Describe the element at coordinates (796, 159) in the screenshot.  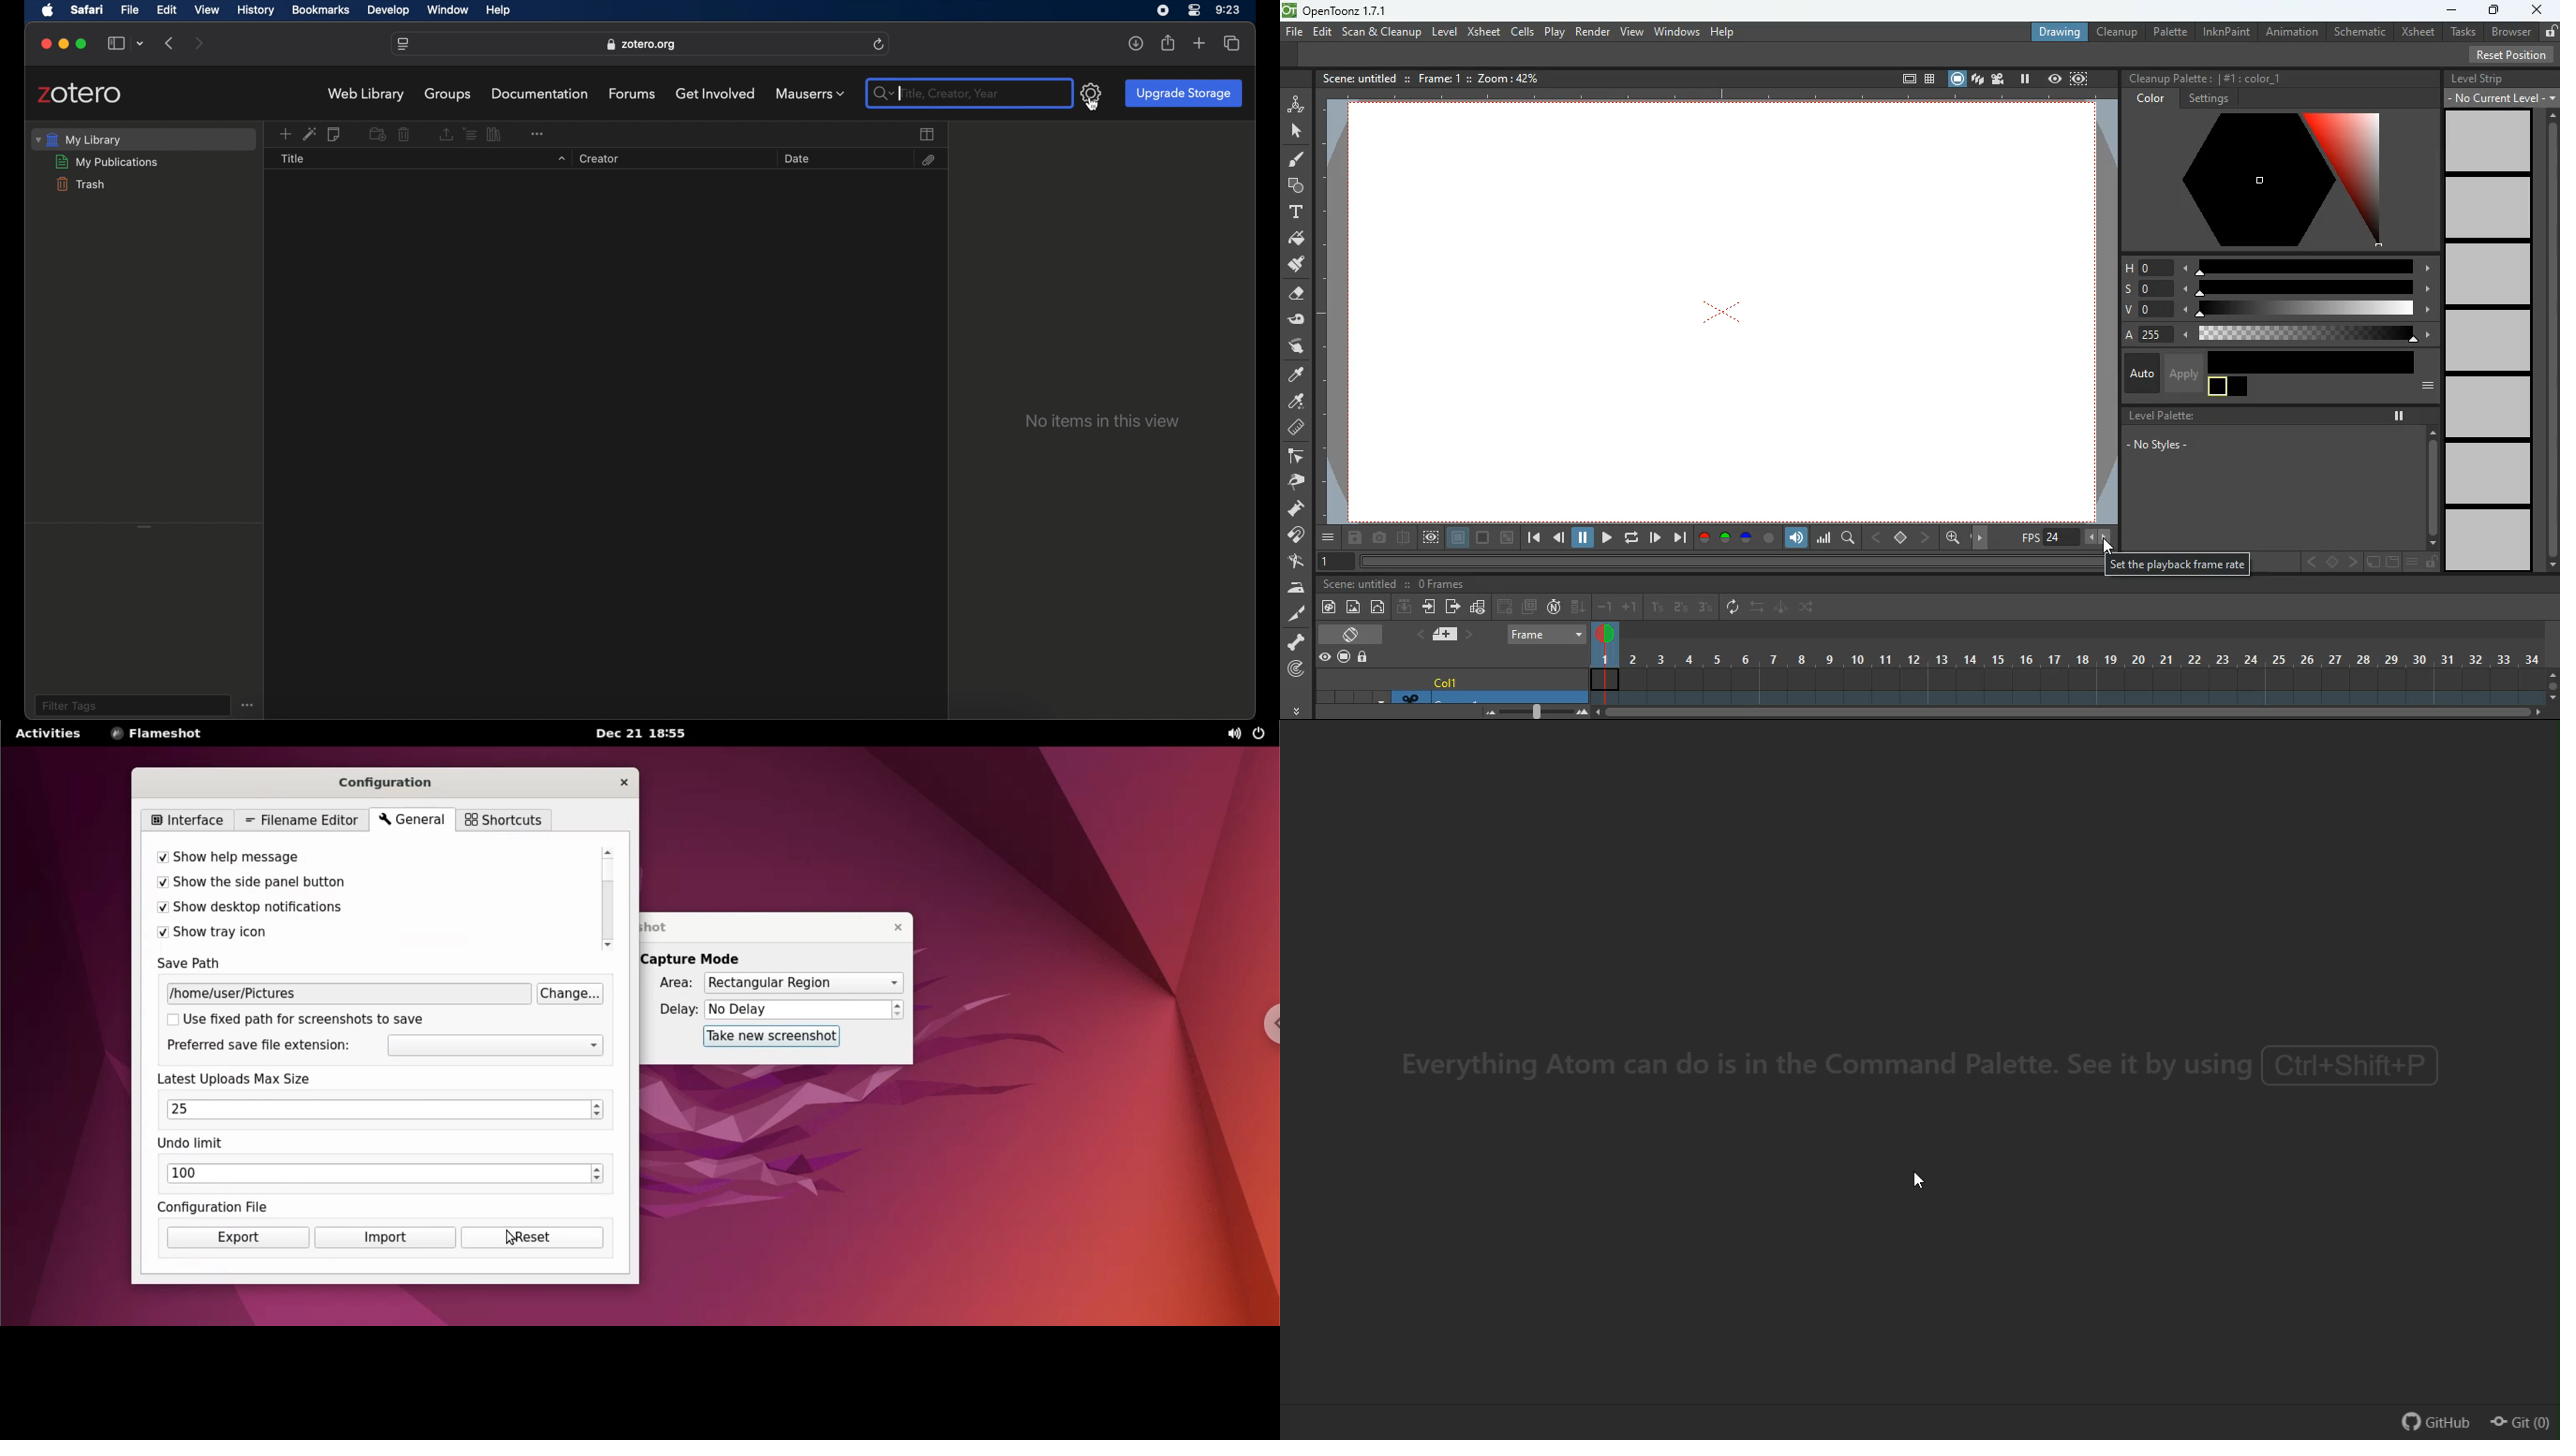
I see `date` at that location.